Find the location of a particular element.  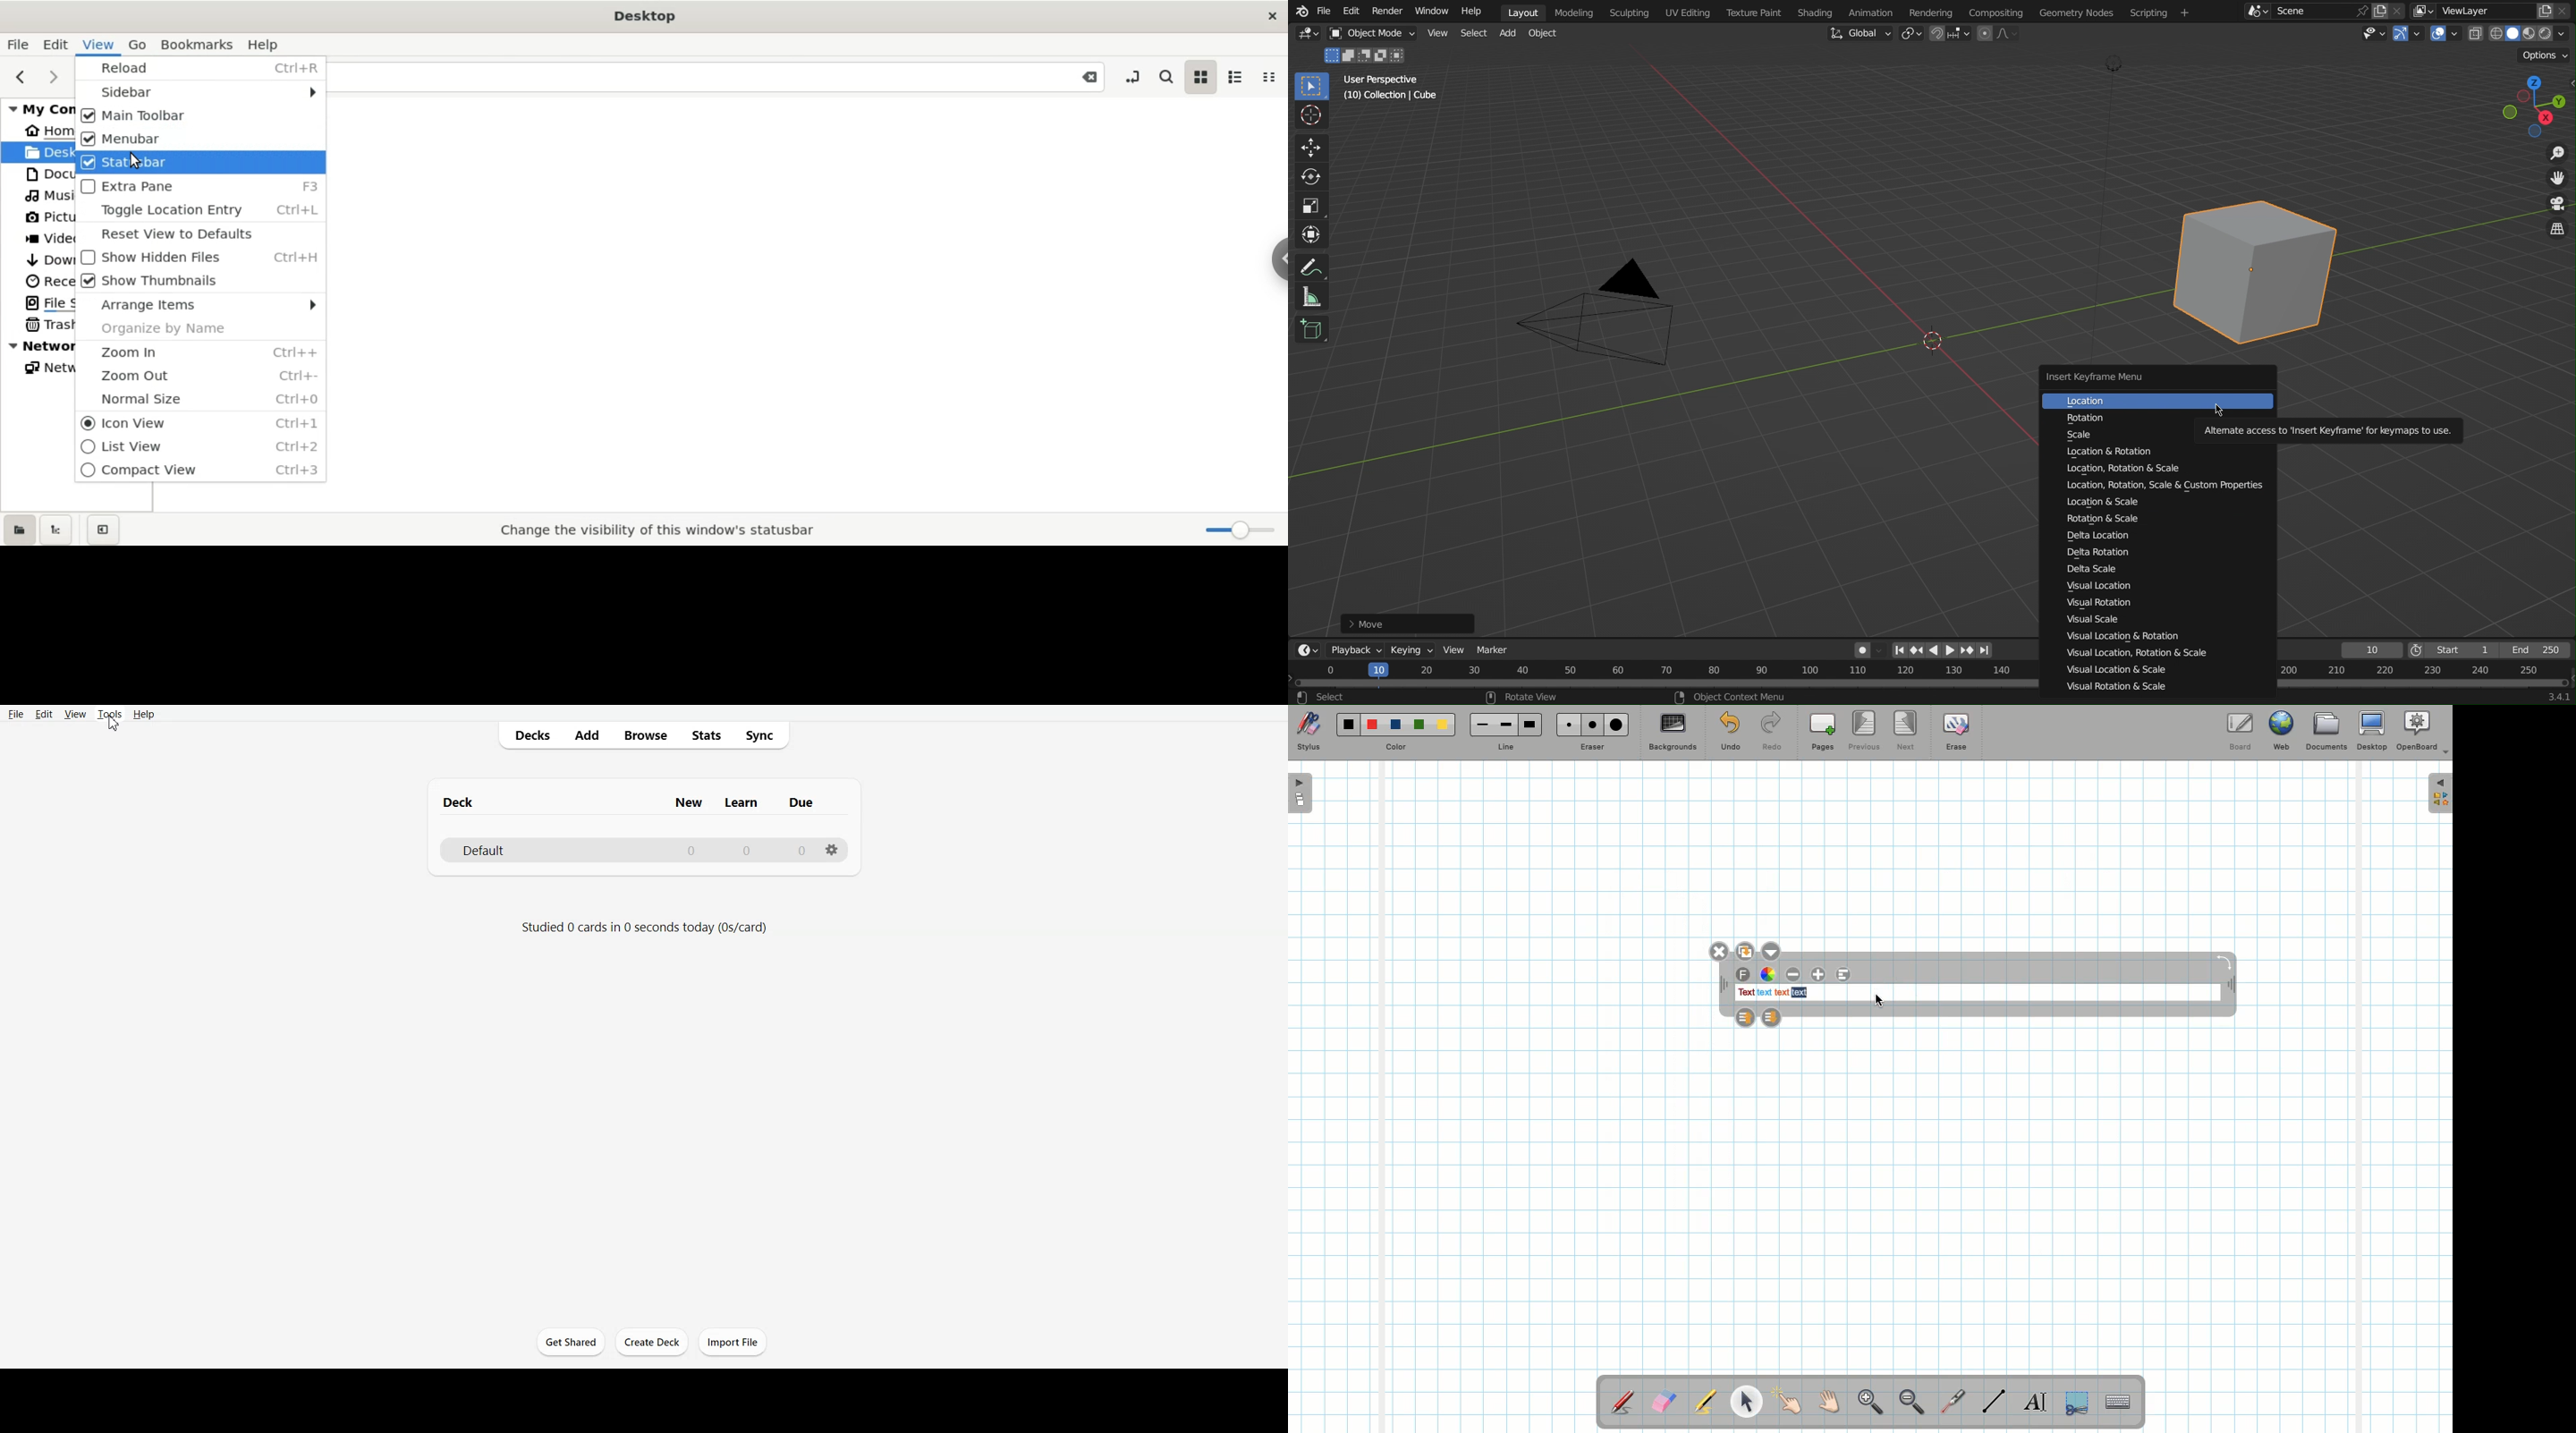

Geometry Nodes is located at coordinates (2084, 11).